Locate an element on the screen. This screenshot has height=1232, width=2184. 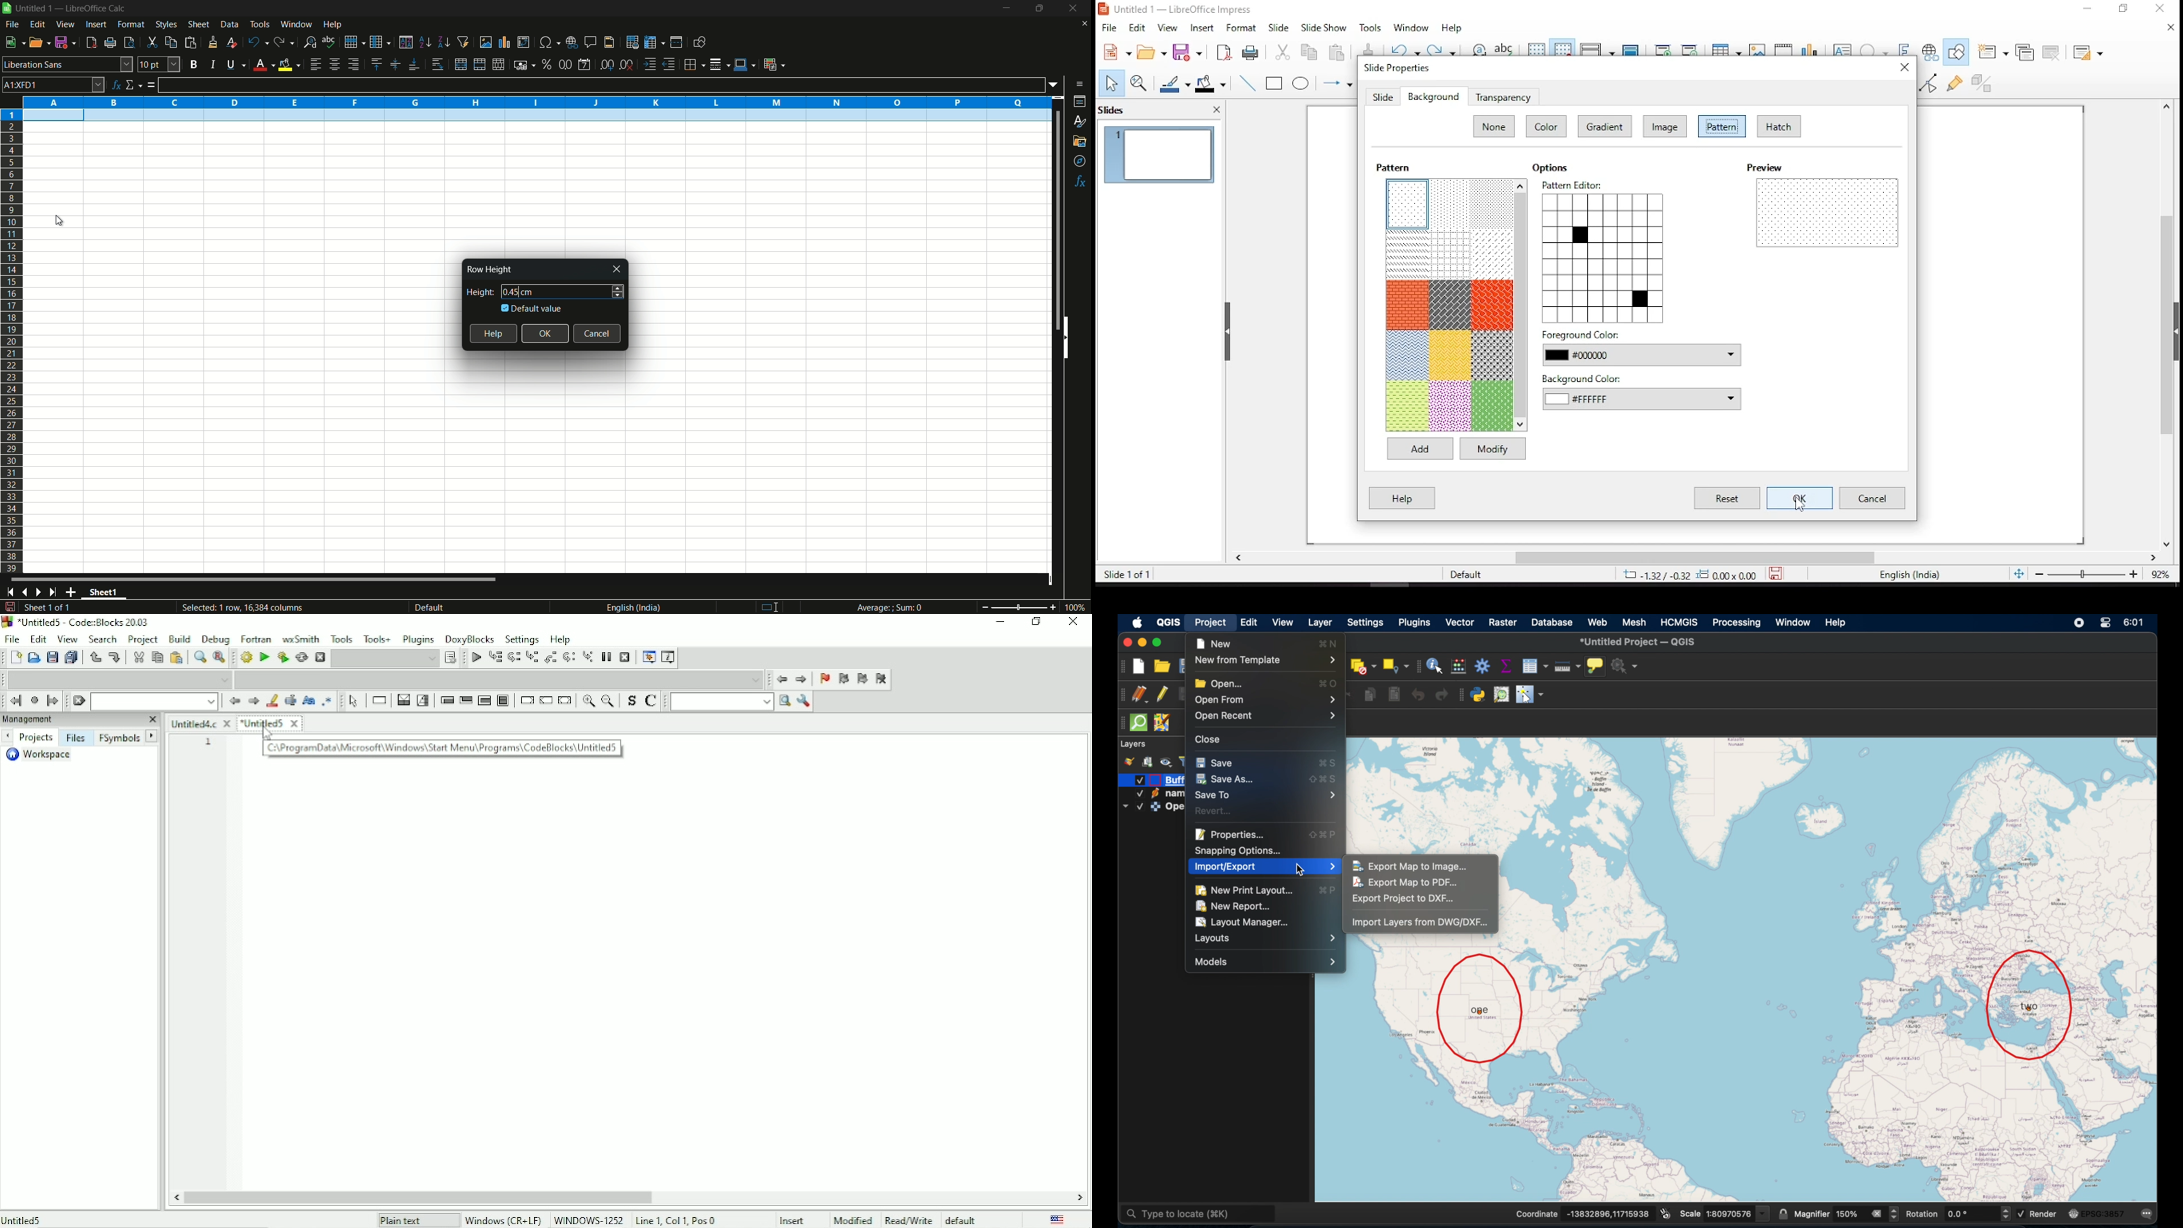
Decision is located at coordinates (403, 701).